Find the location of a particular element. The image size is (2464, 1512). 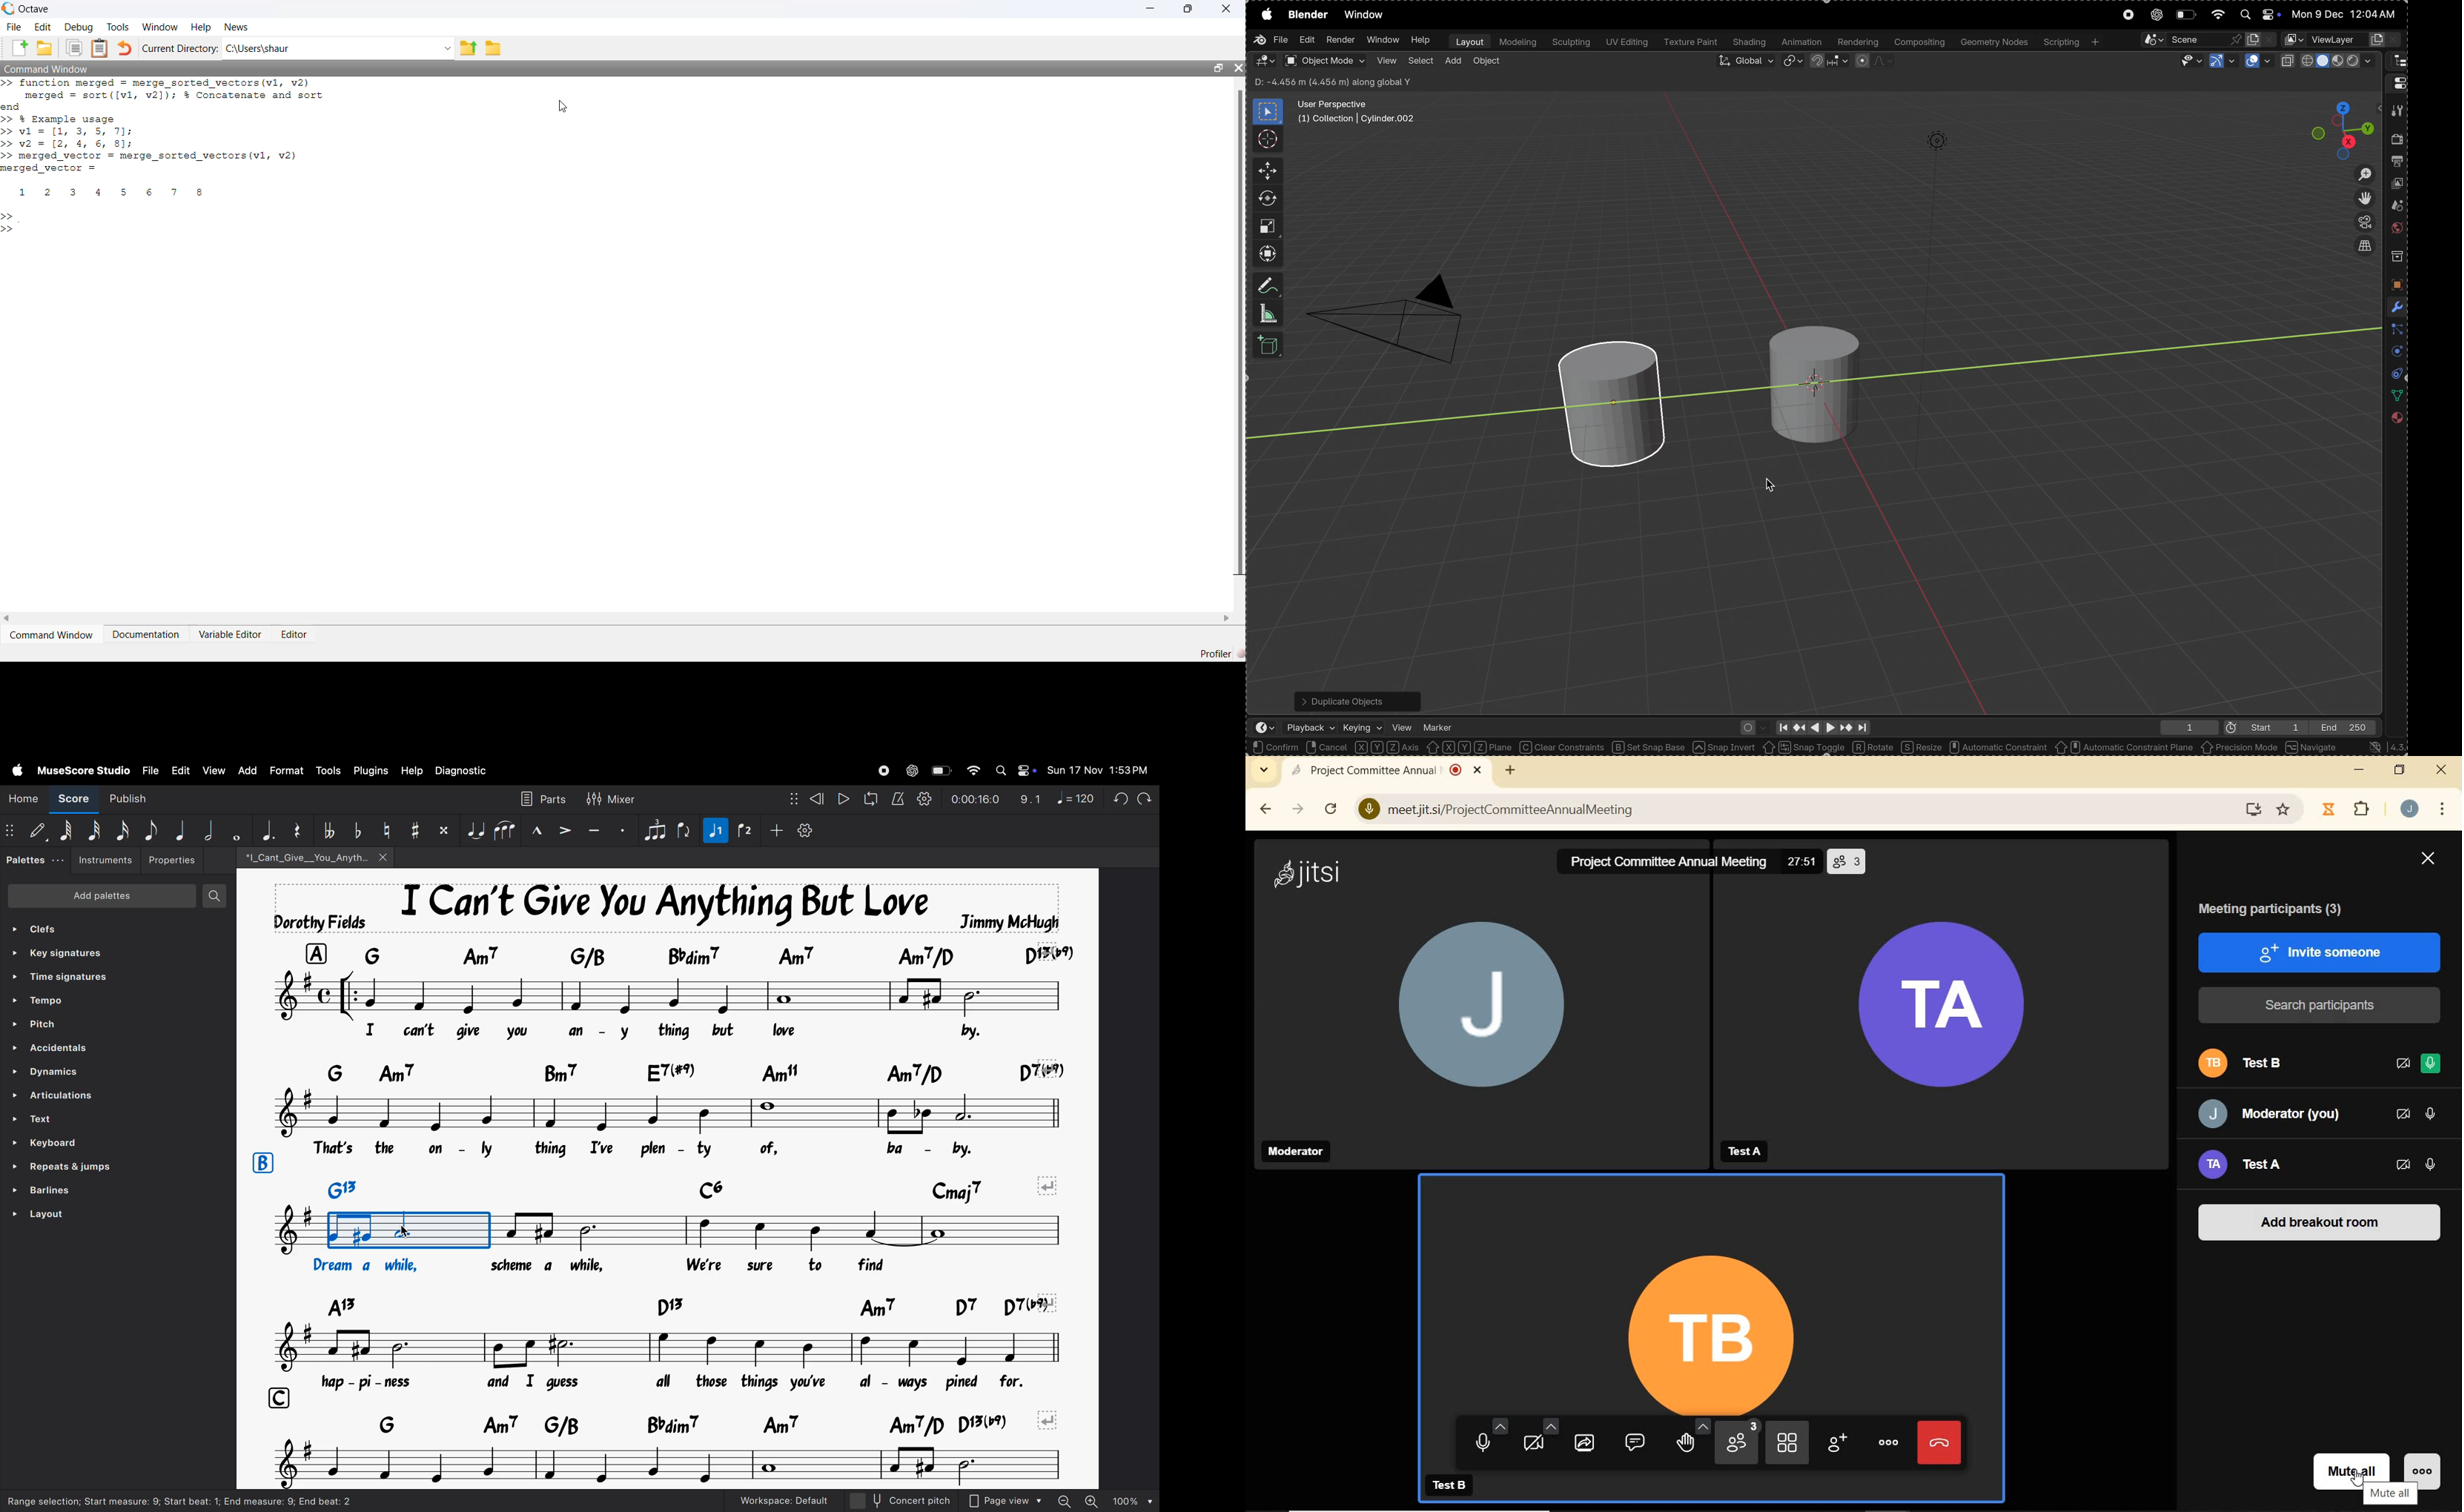

Format is located at coordinates (285, 771).